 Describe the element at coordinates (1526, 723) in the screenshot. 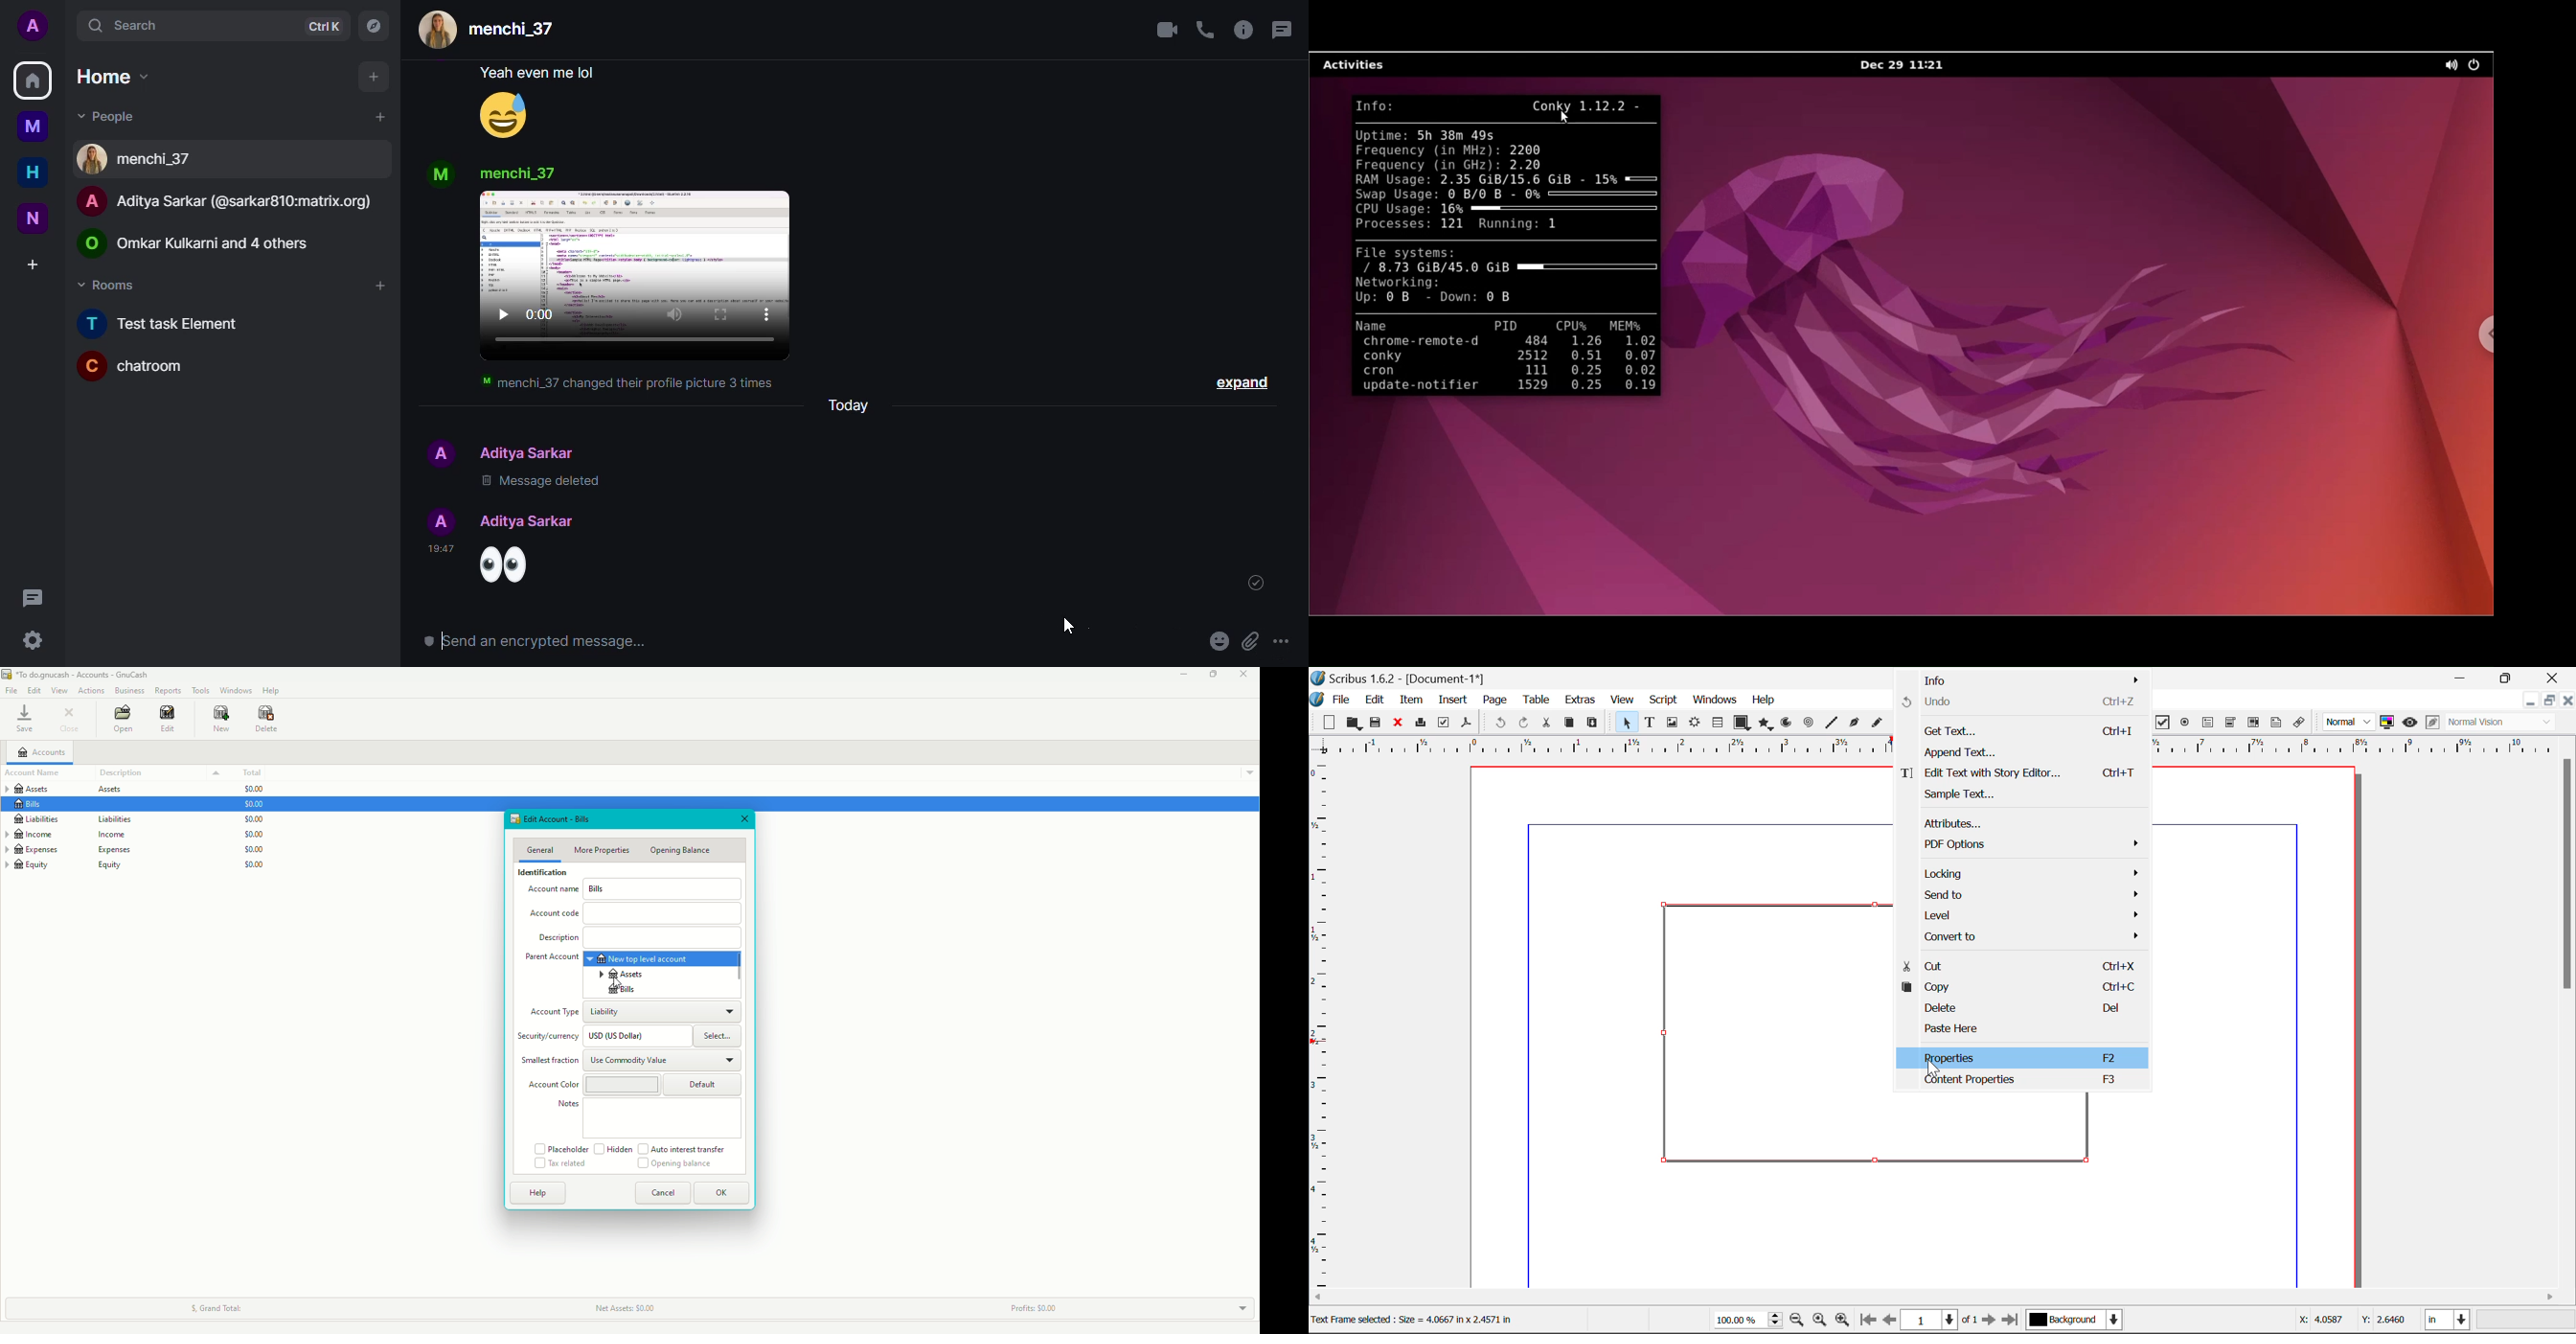

I see `Redo` at that location.